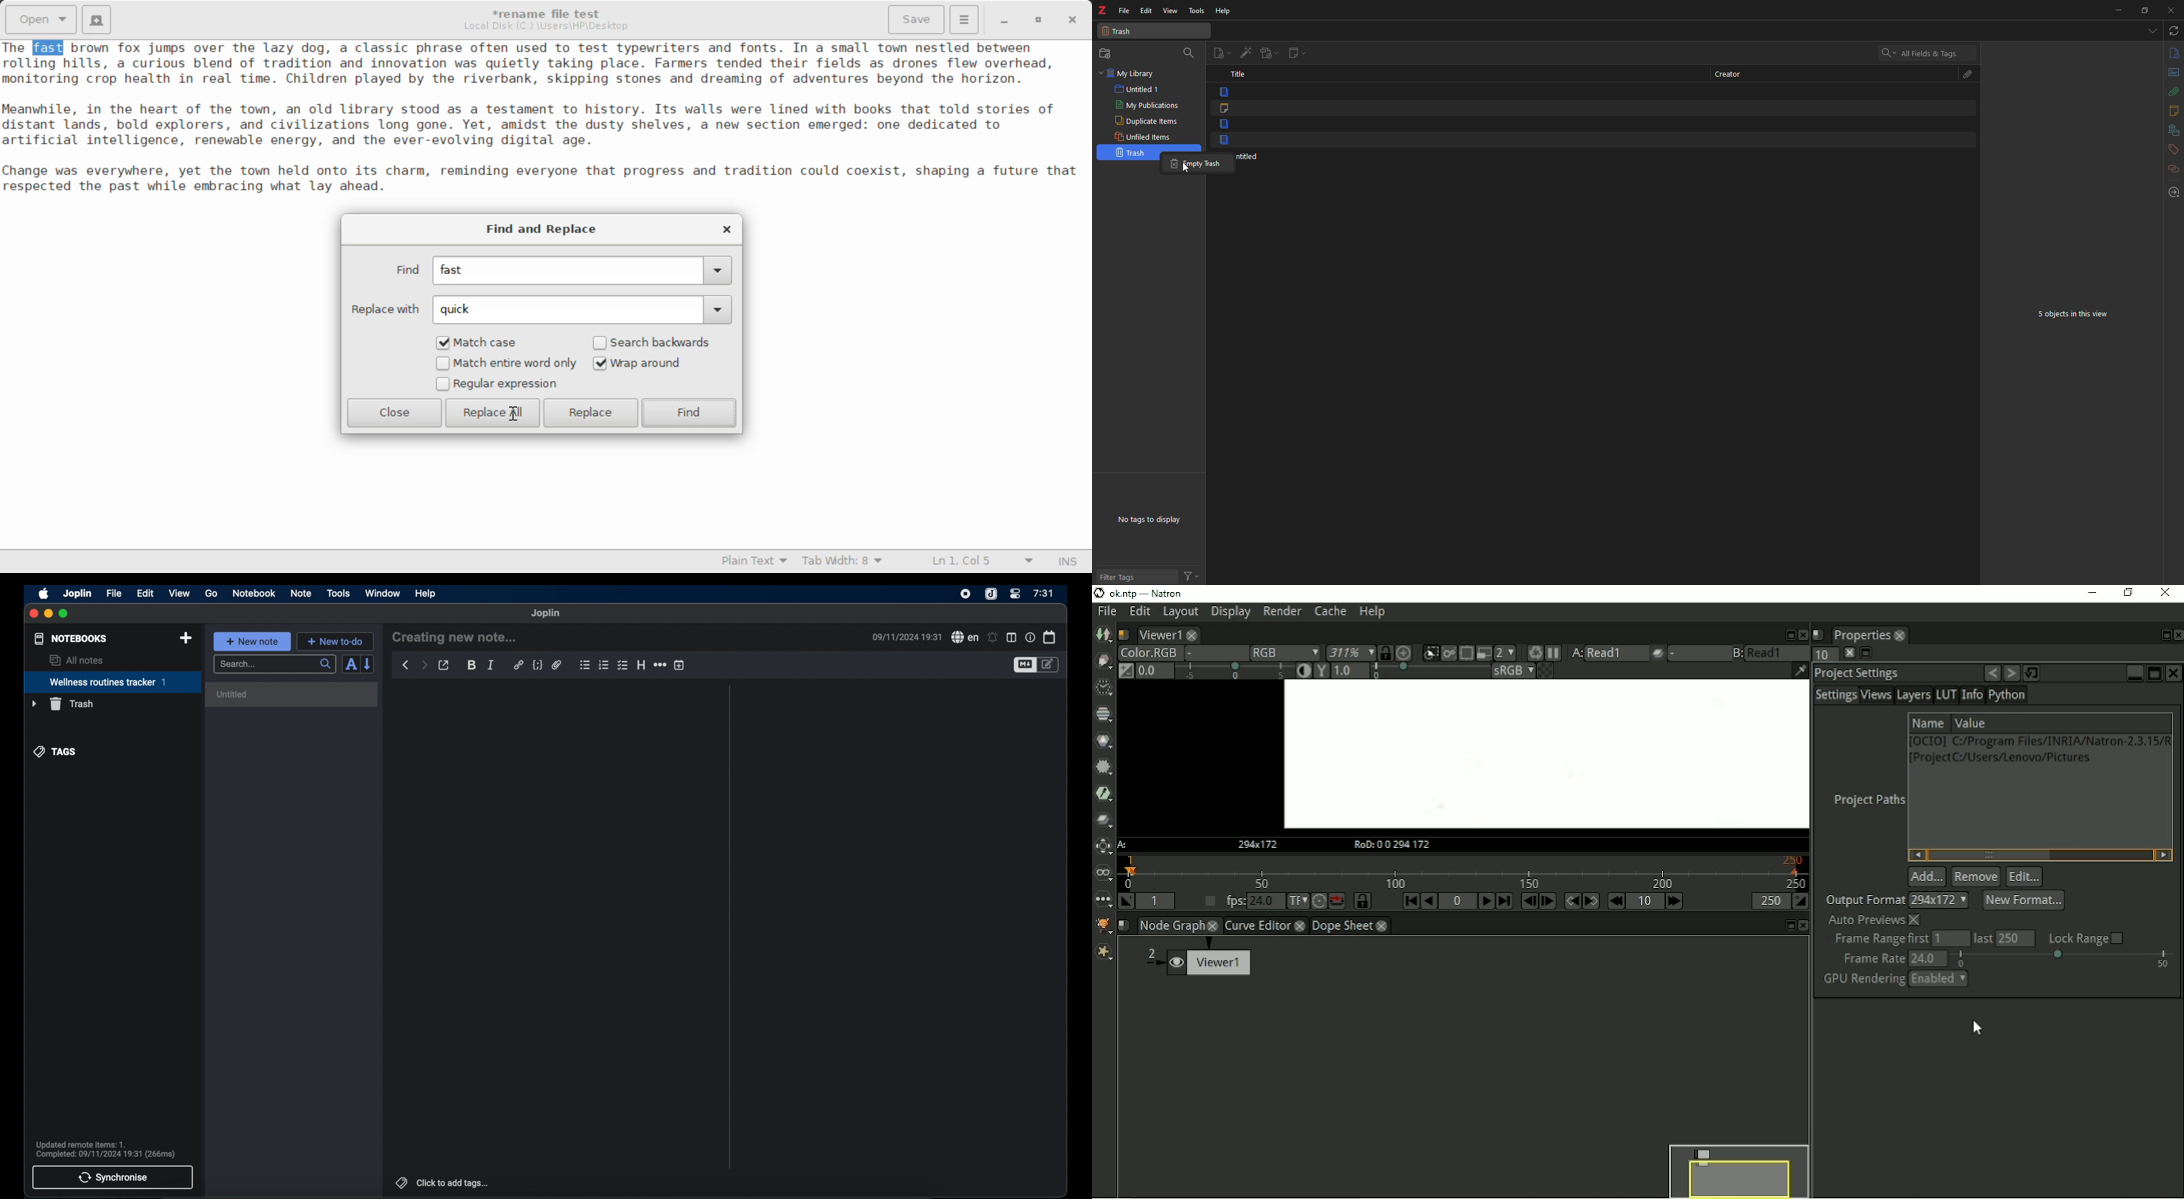  What do you see at coordinates (62, 704) in the screenshot?
I see `trash` at bounding box center [62, 704].